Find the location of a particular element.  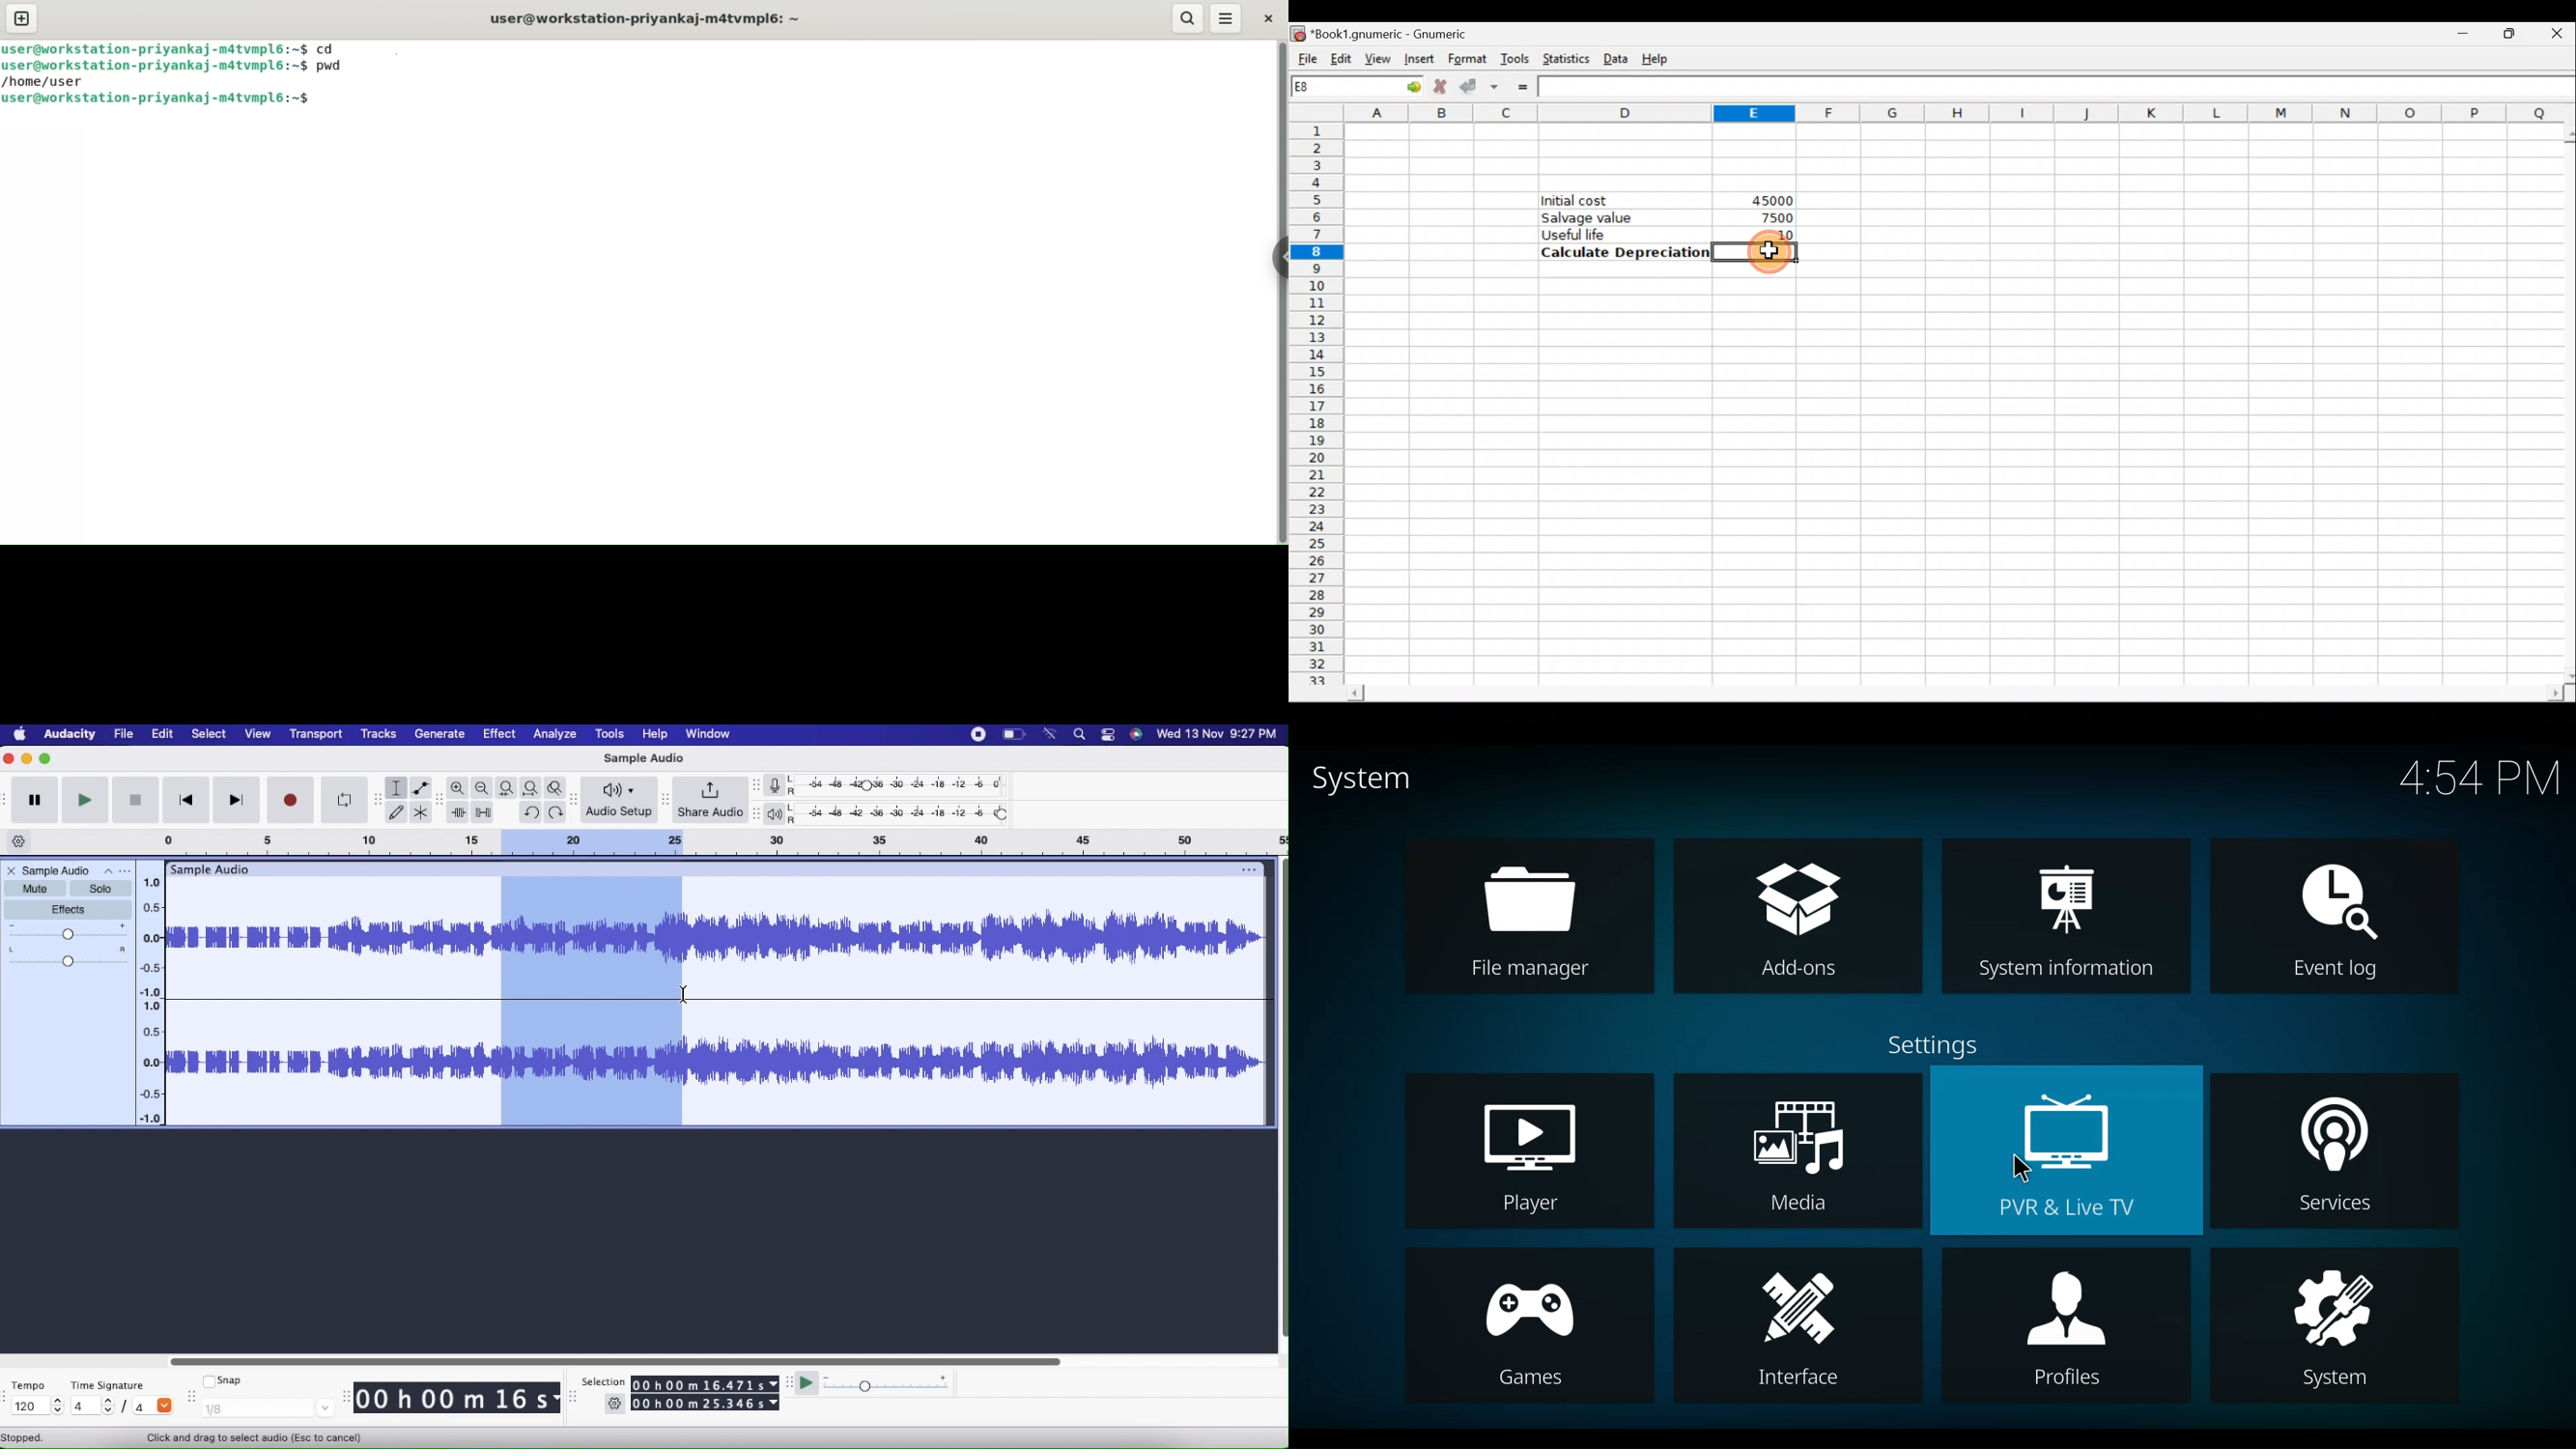

Scroll bar is located at coordinates (1942, 690).